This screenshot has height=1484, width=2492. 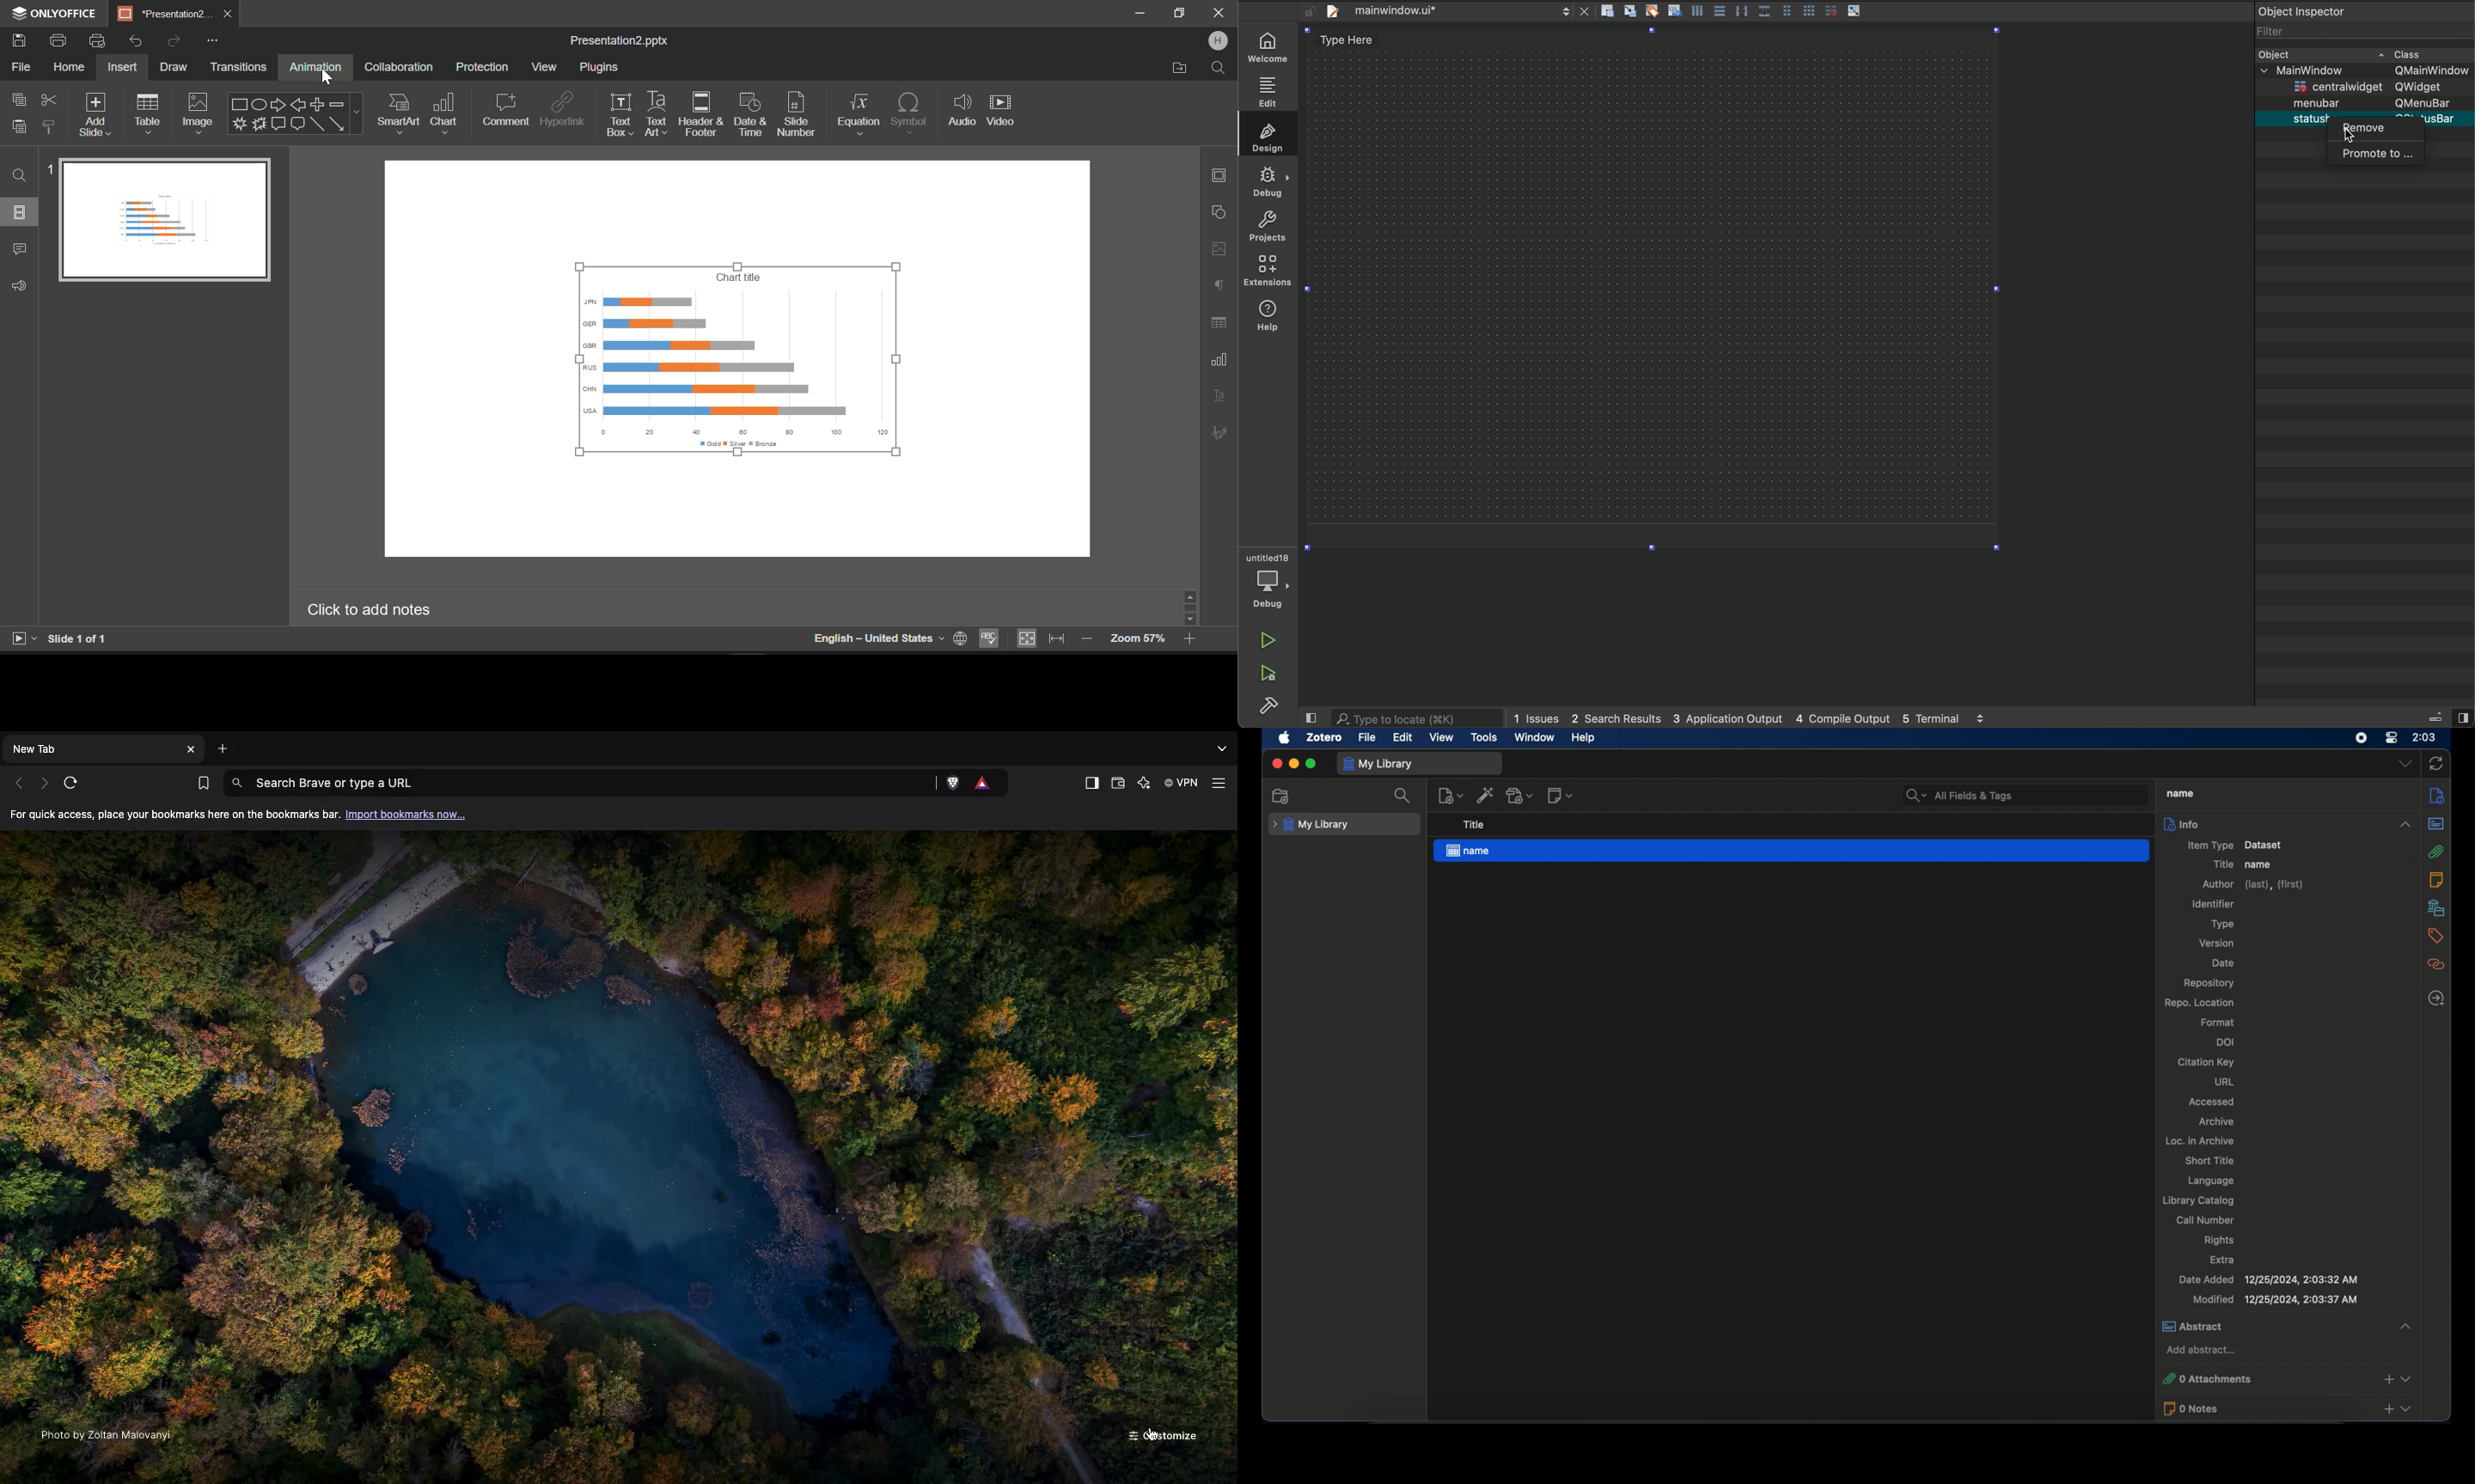 What do you see at coordinates (1324, 737) in the screenshot?
I see `zotero` at bounding box center [1324, 737].